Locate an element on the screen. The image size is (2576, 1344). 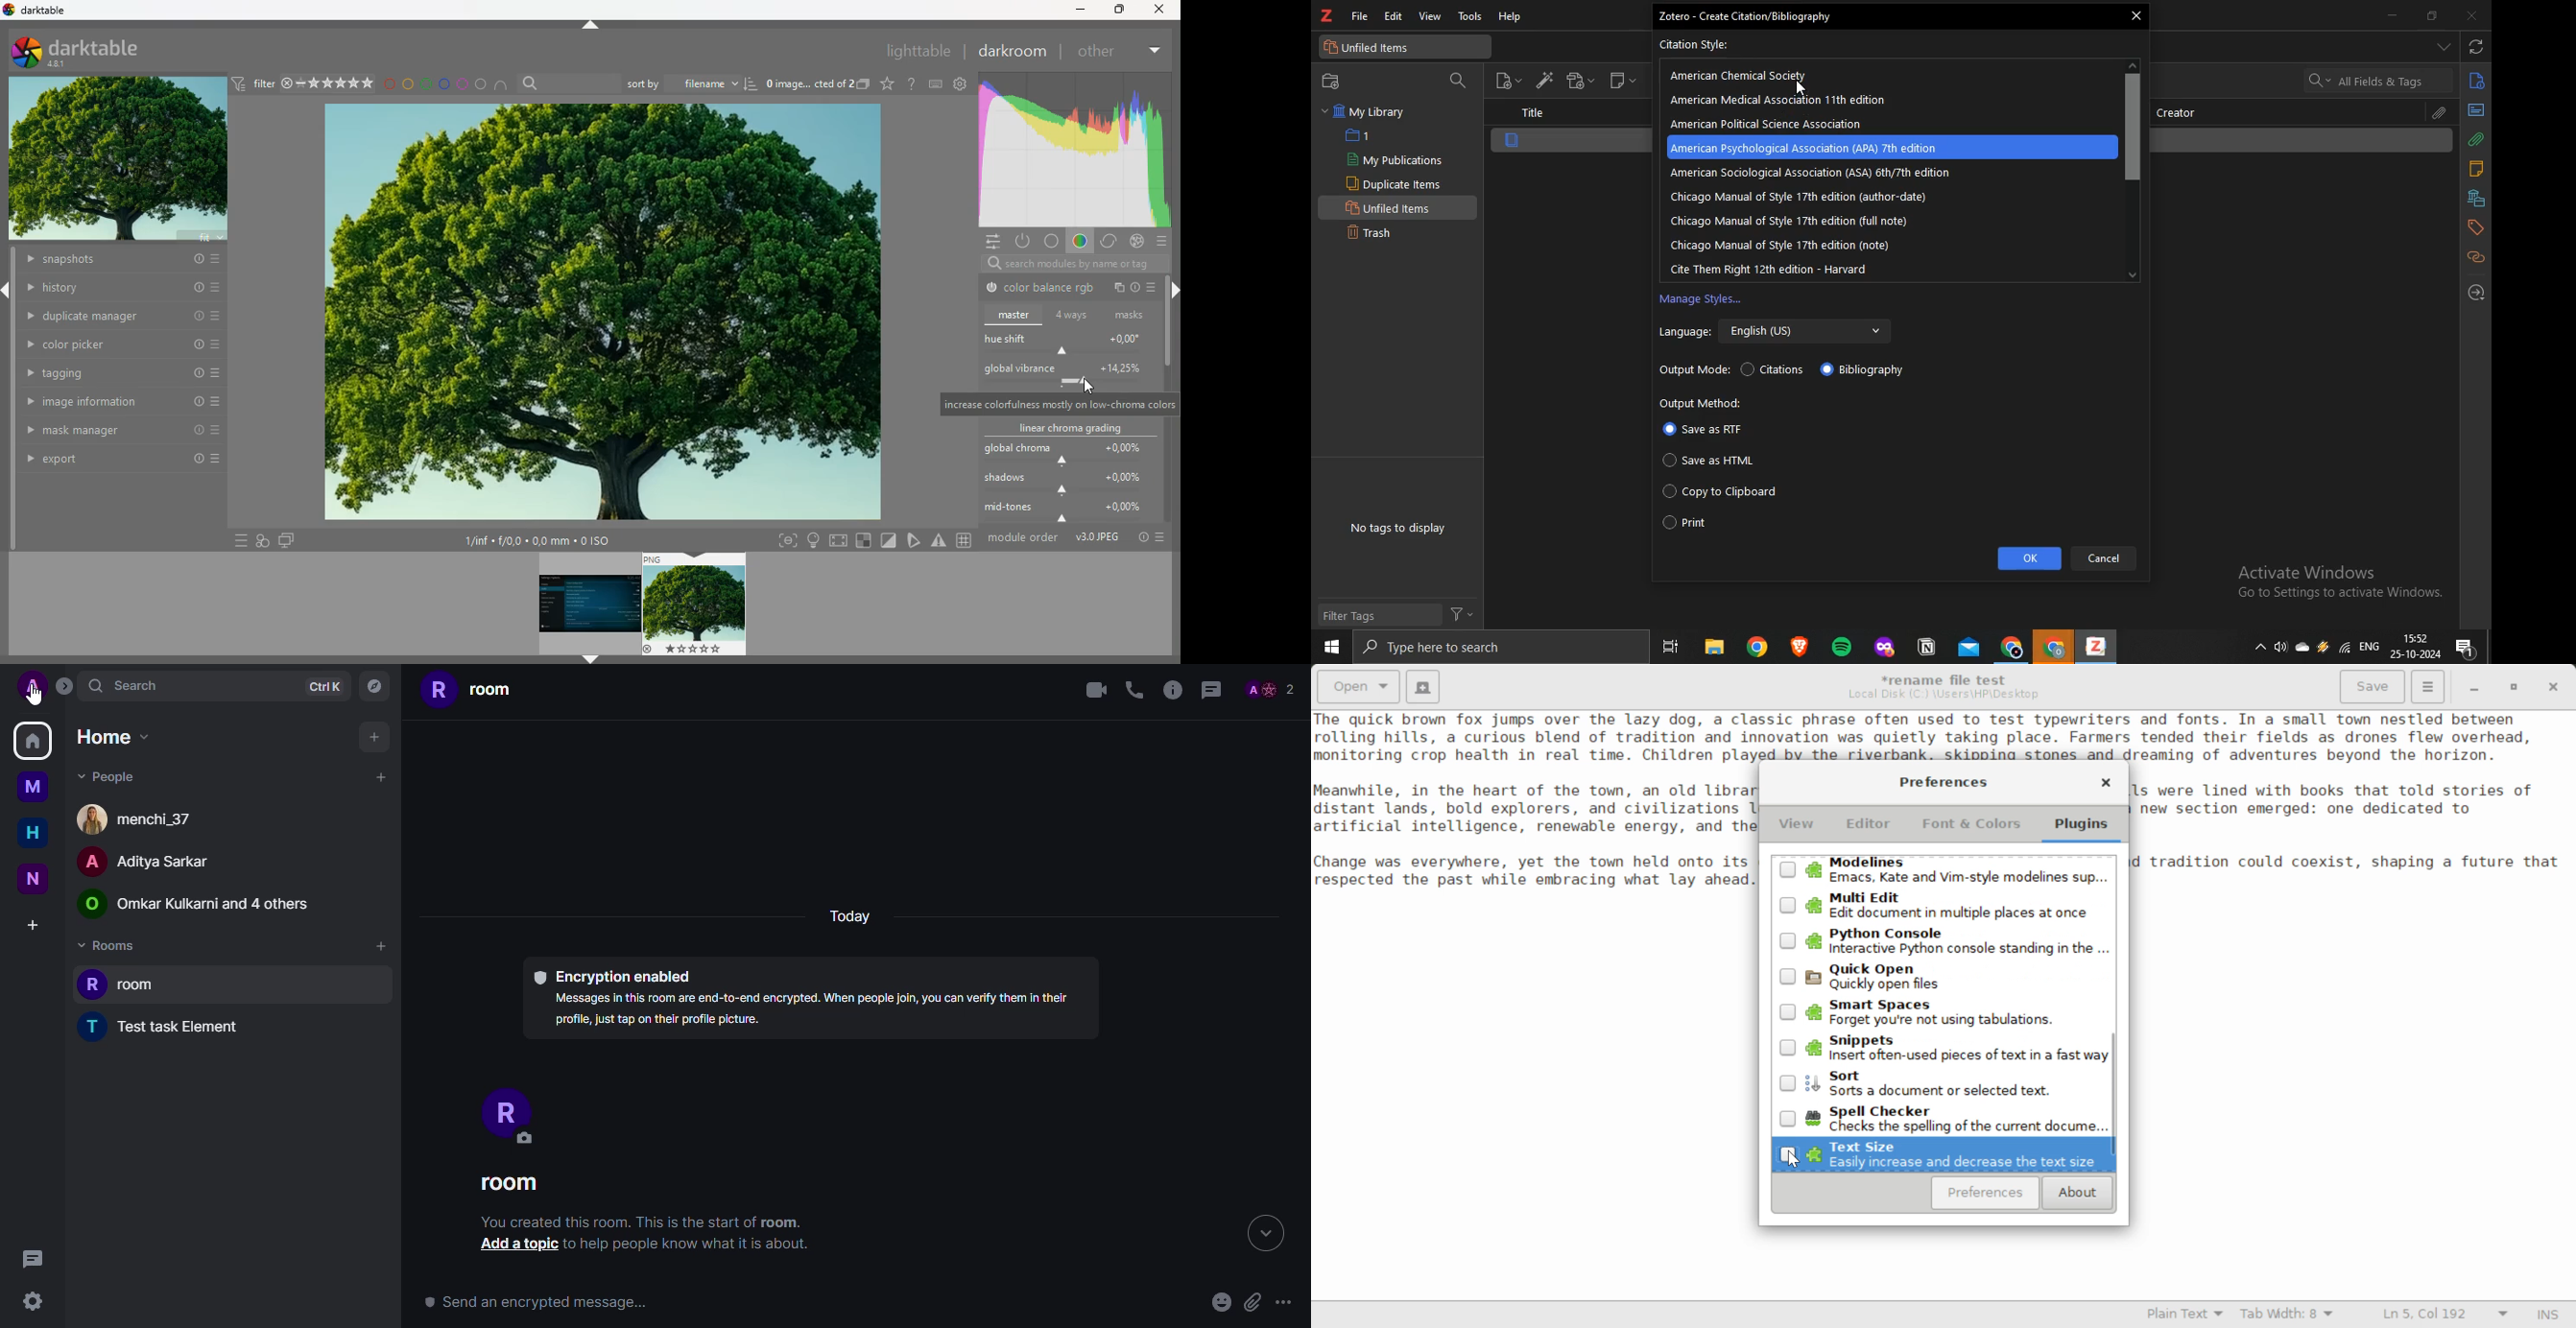
gradient is located at coordinates (1072, 150).